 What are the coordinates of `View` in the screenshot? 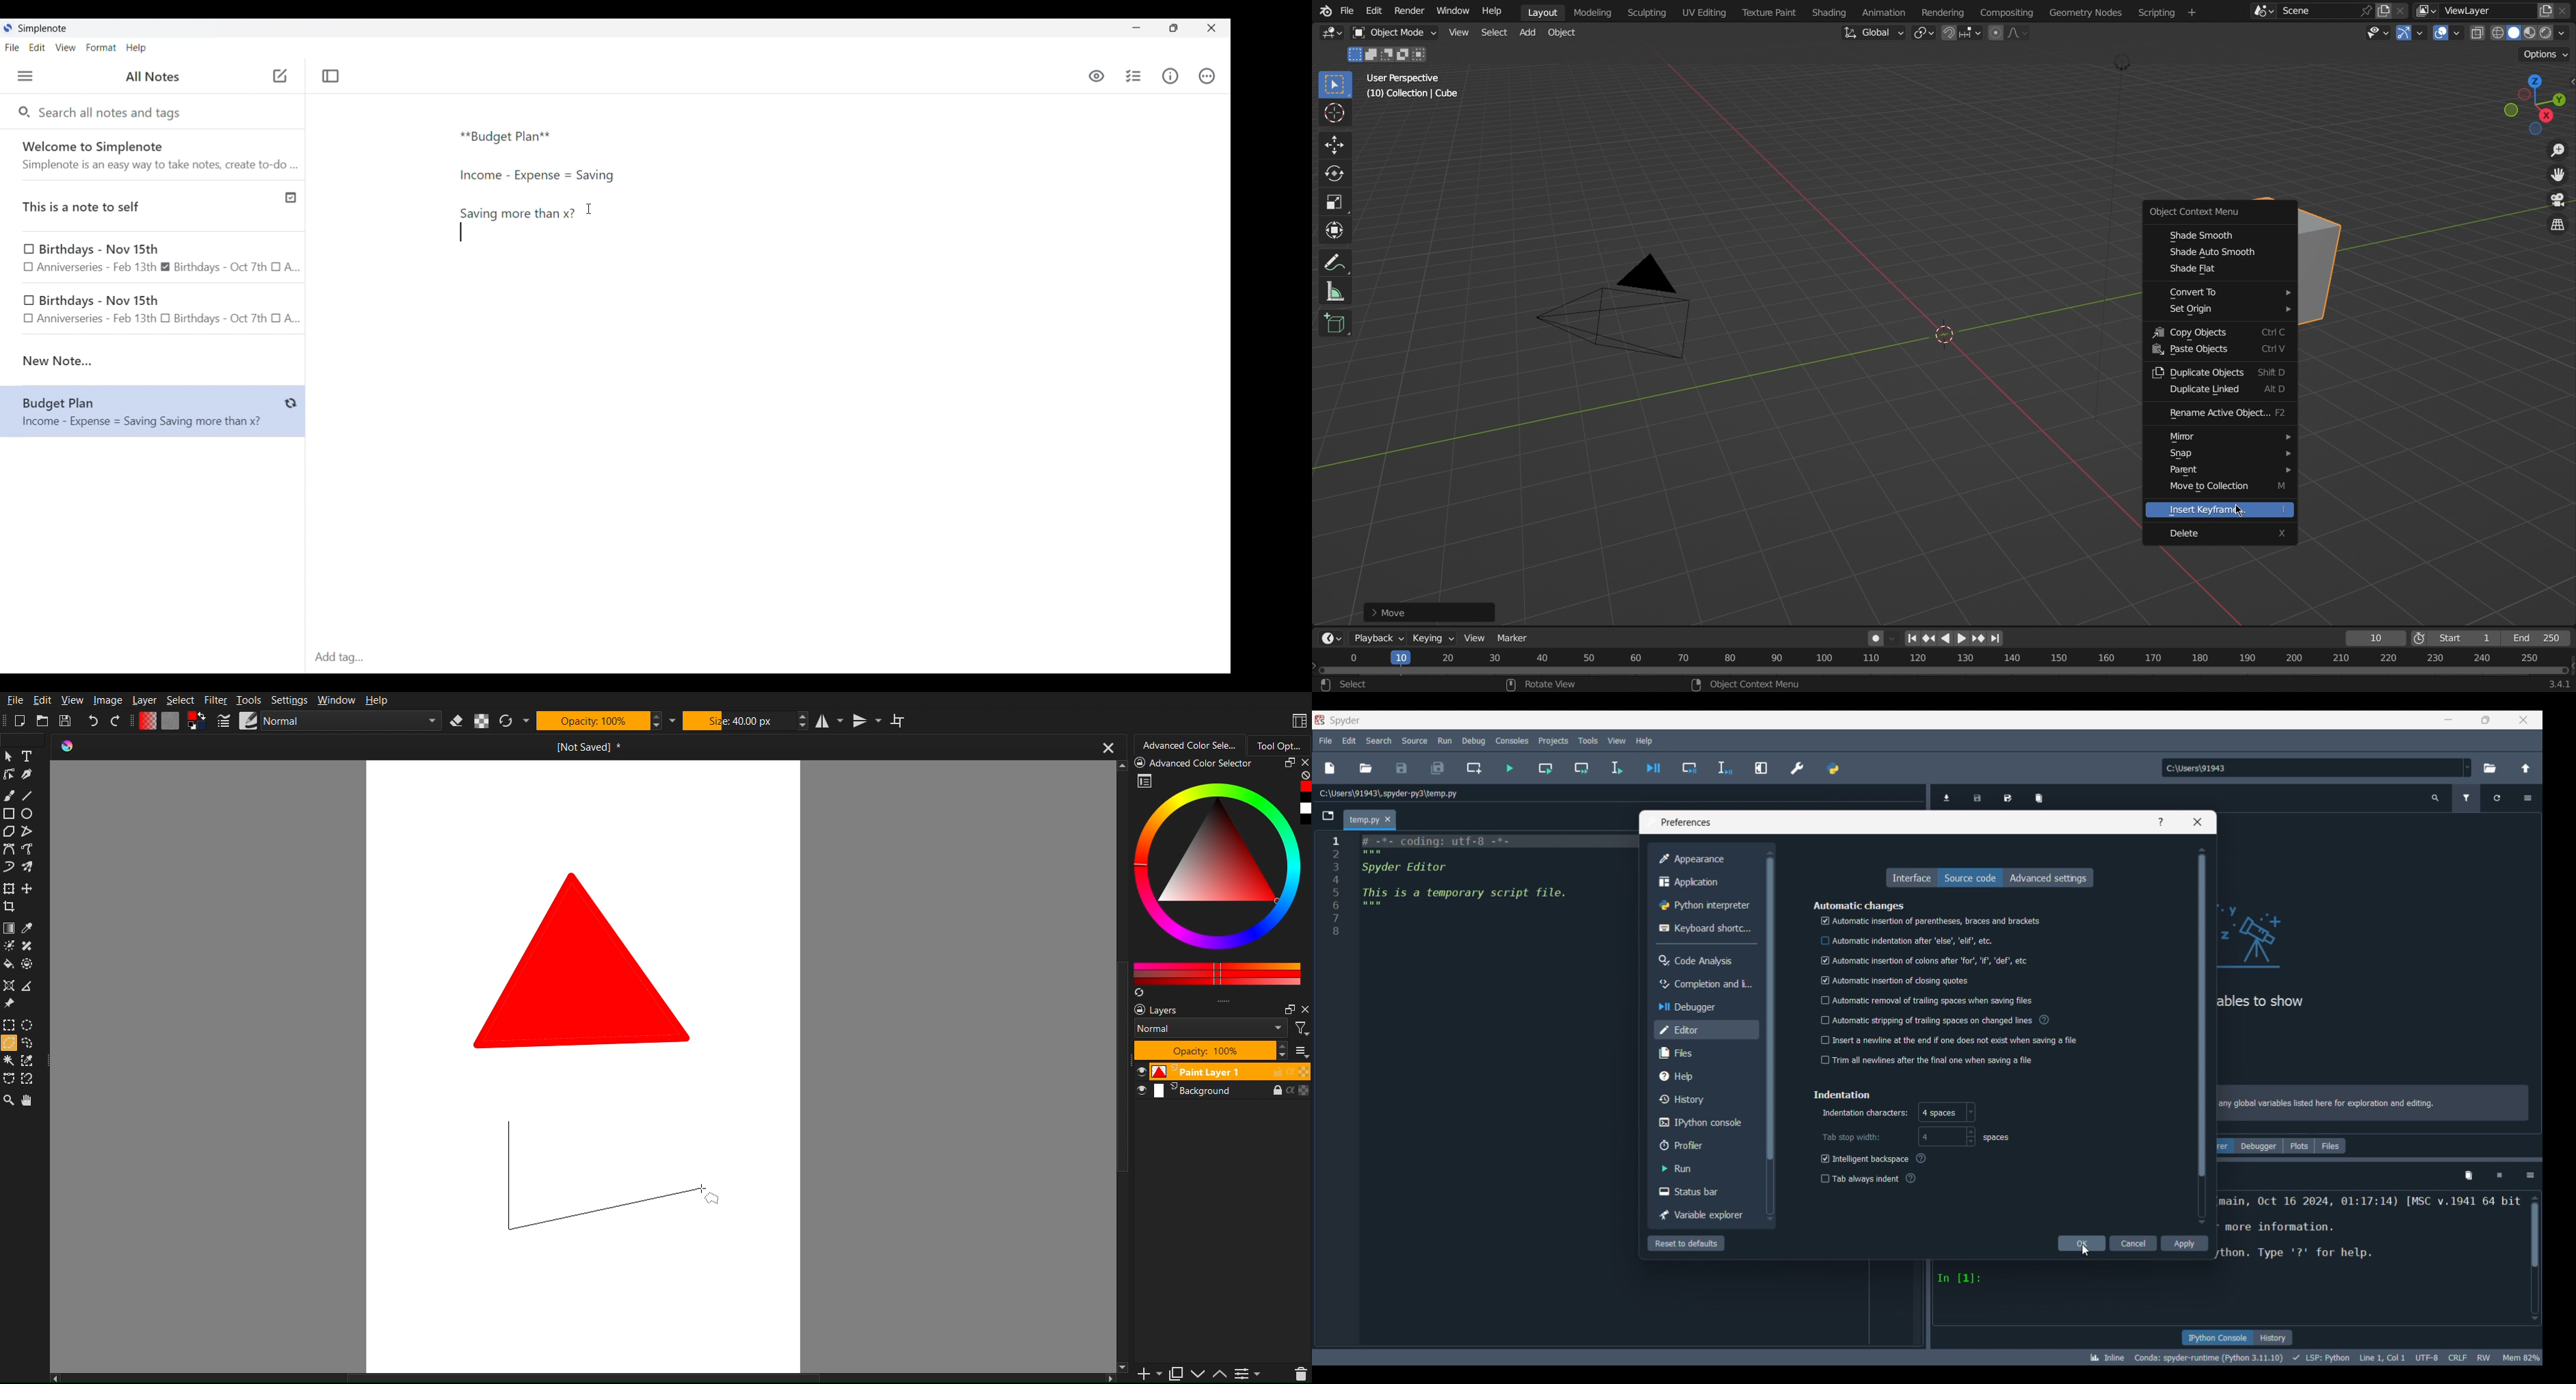 It's located at (1473, 637).